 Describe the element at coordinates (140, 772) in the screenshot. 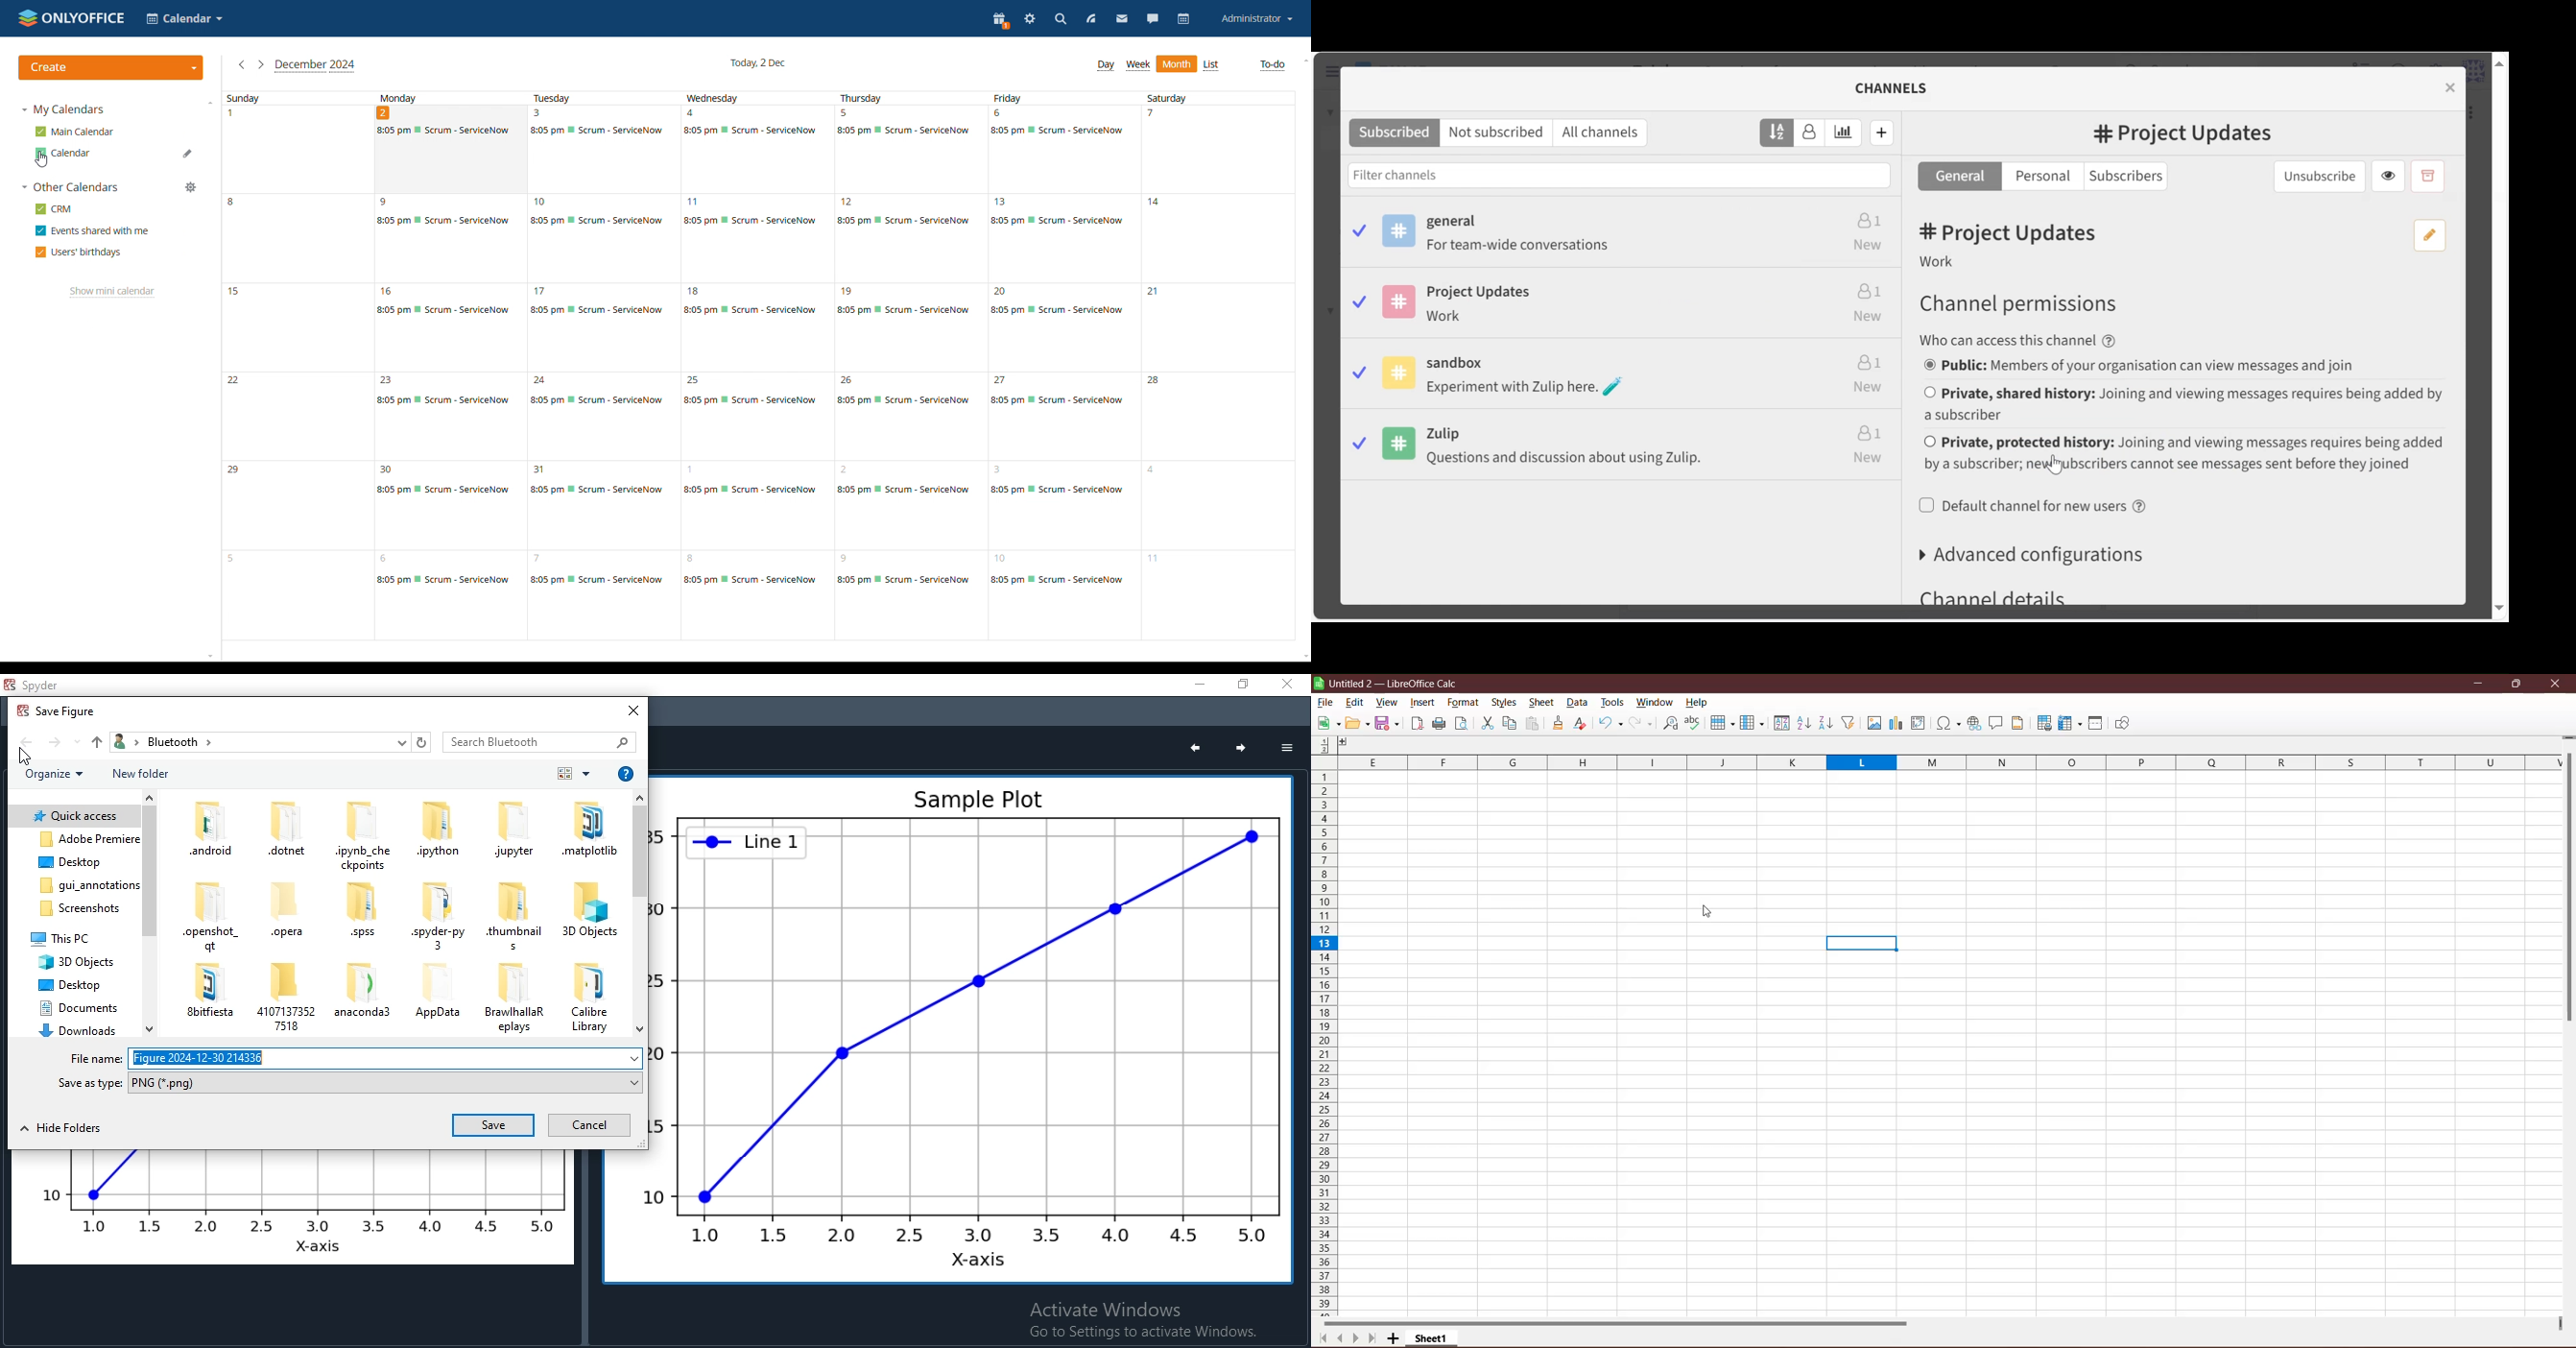

I see `new folder` at that location.